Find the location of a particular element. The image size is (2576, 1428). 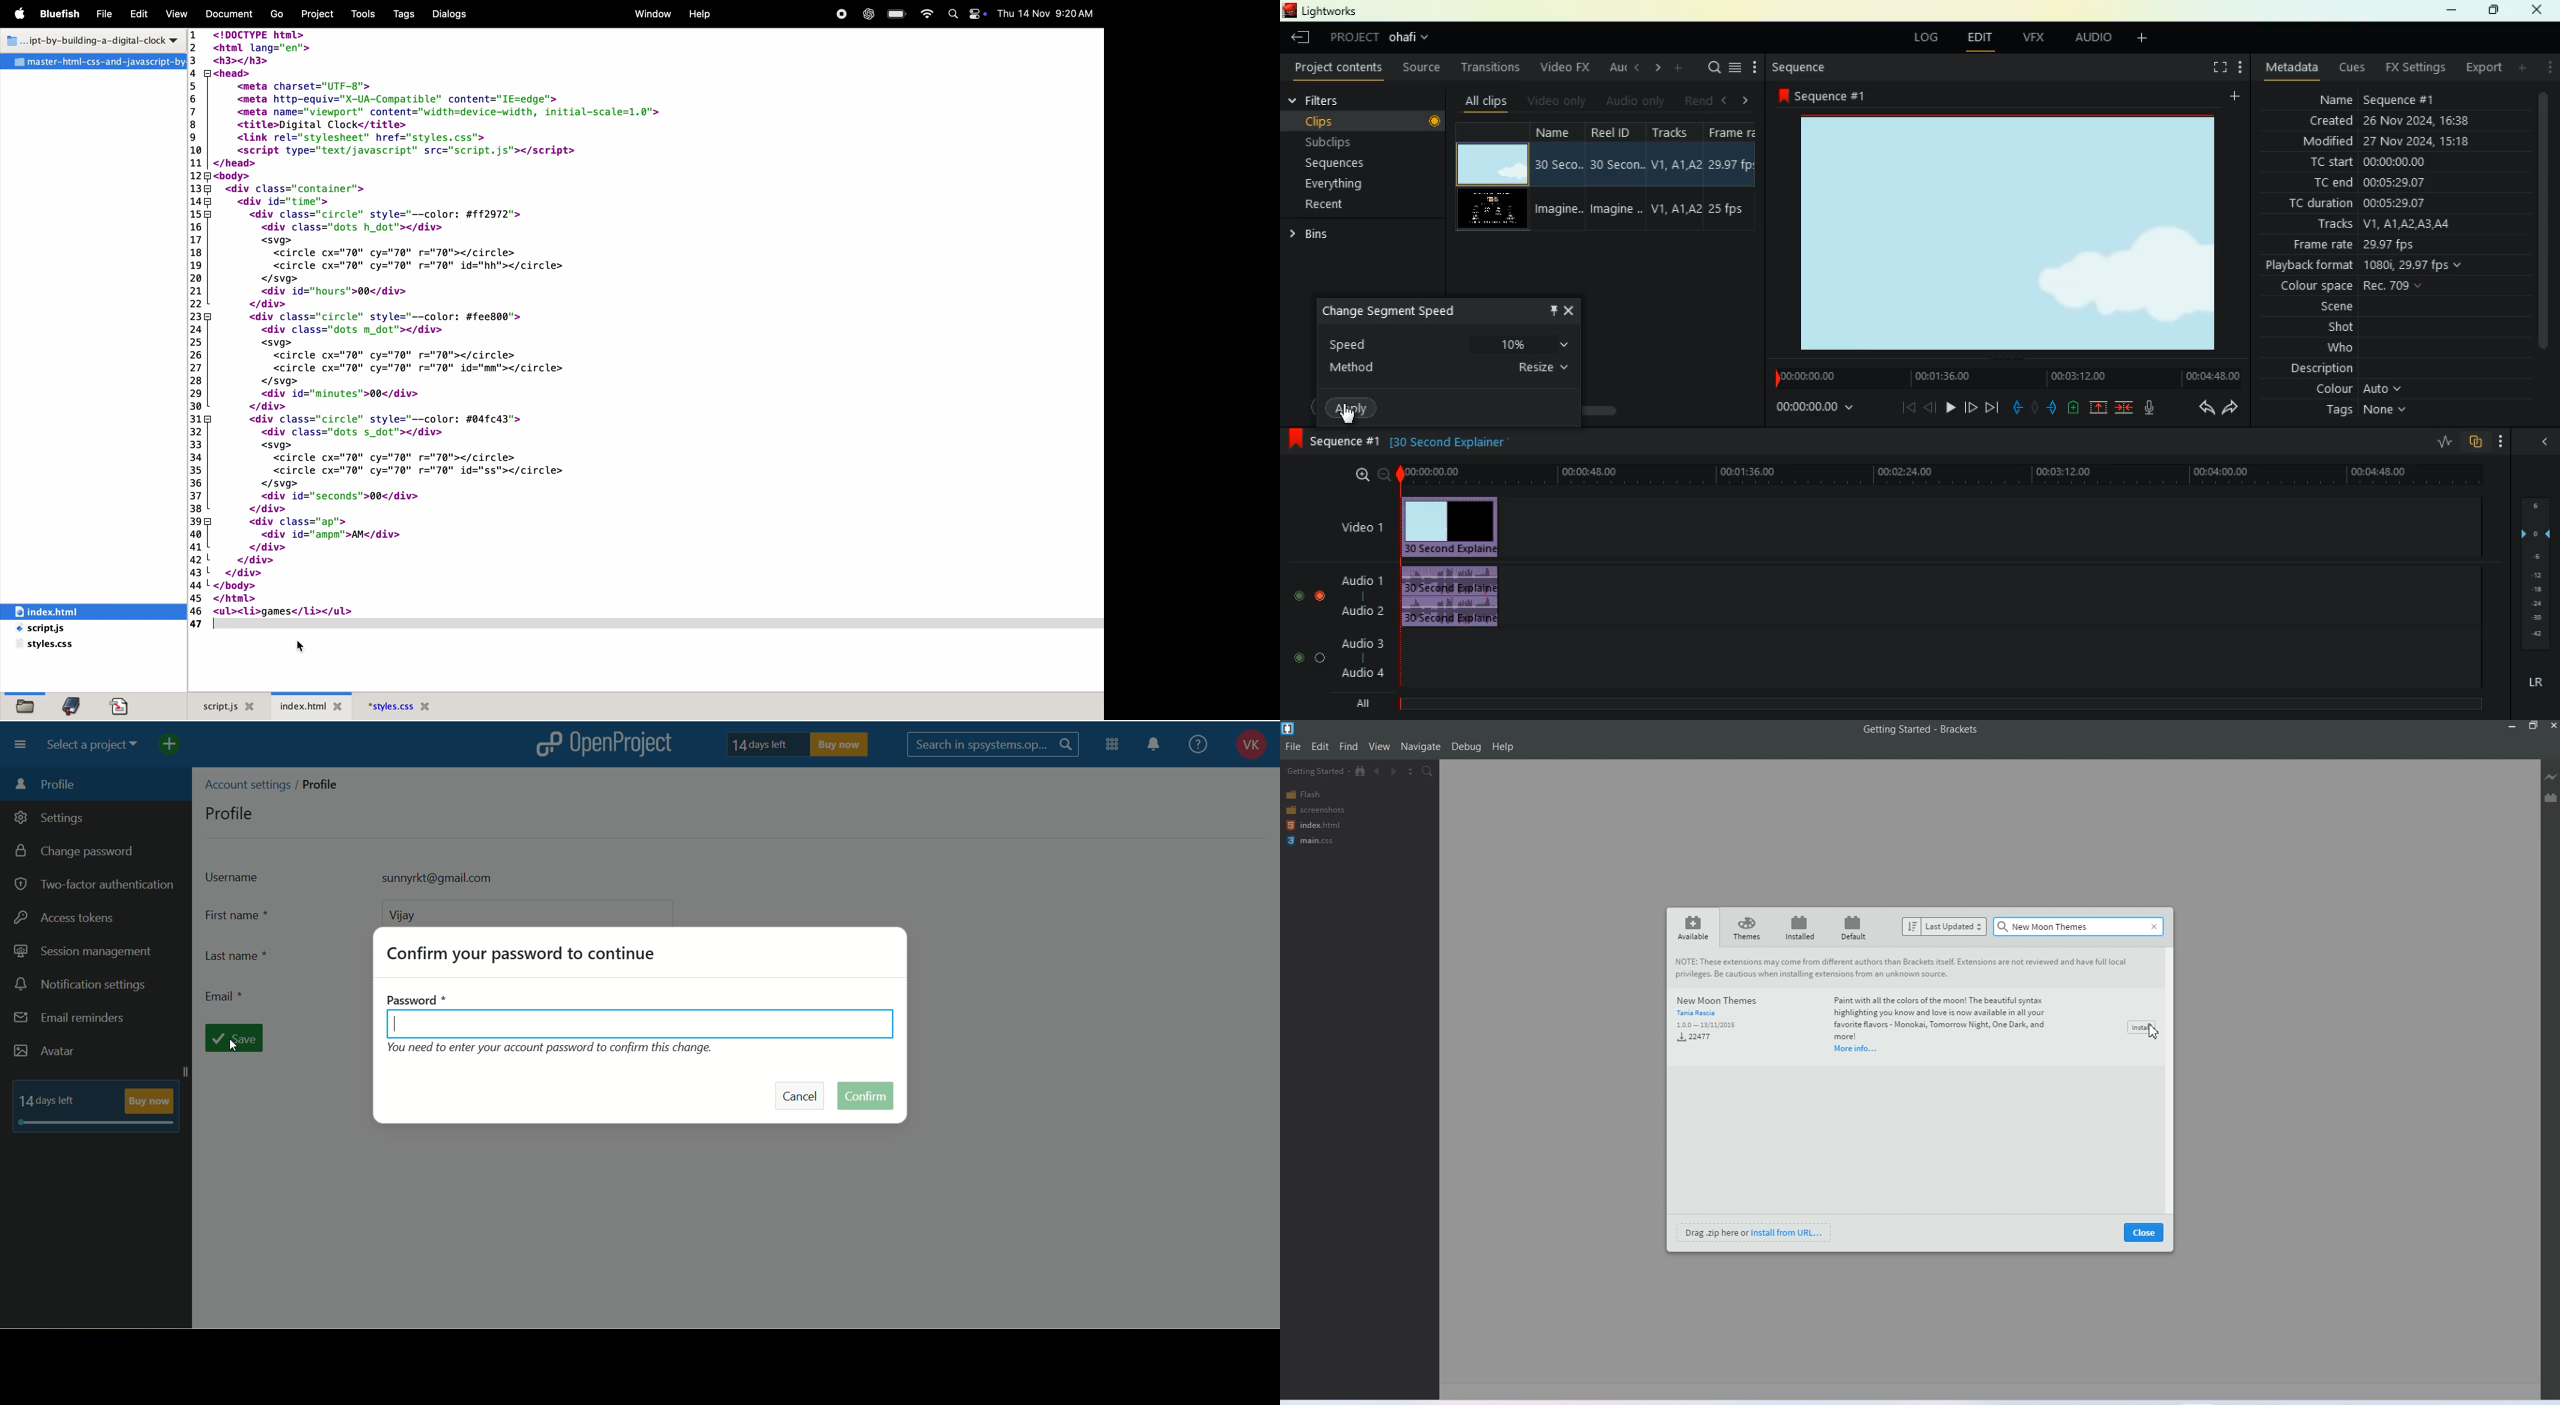

close is located at coordinates (2541, 9).